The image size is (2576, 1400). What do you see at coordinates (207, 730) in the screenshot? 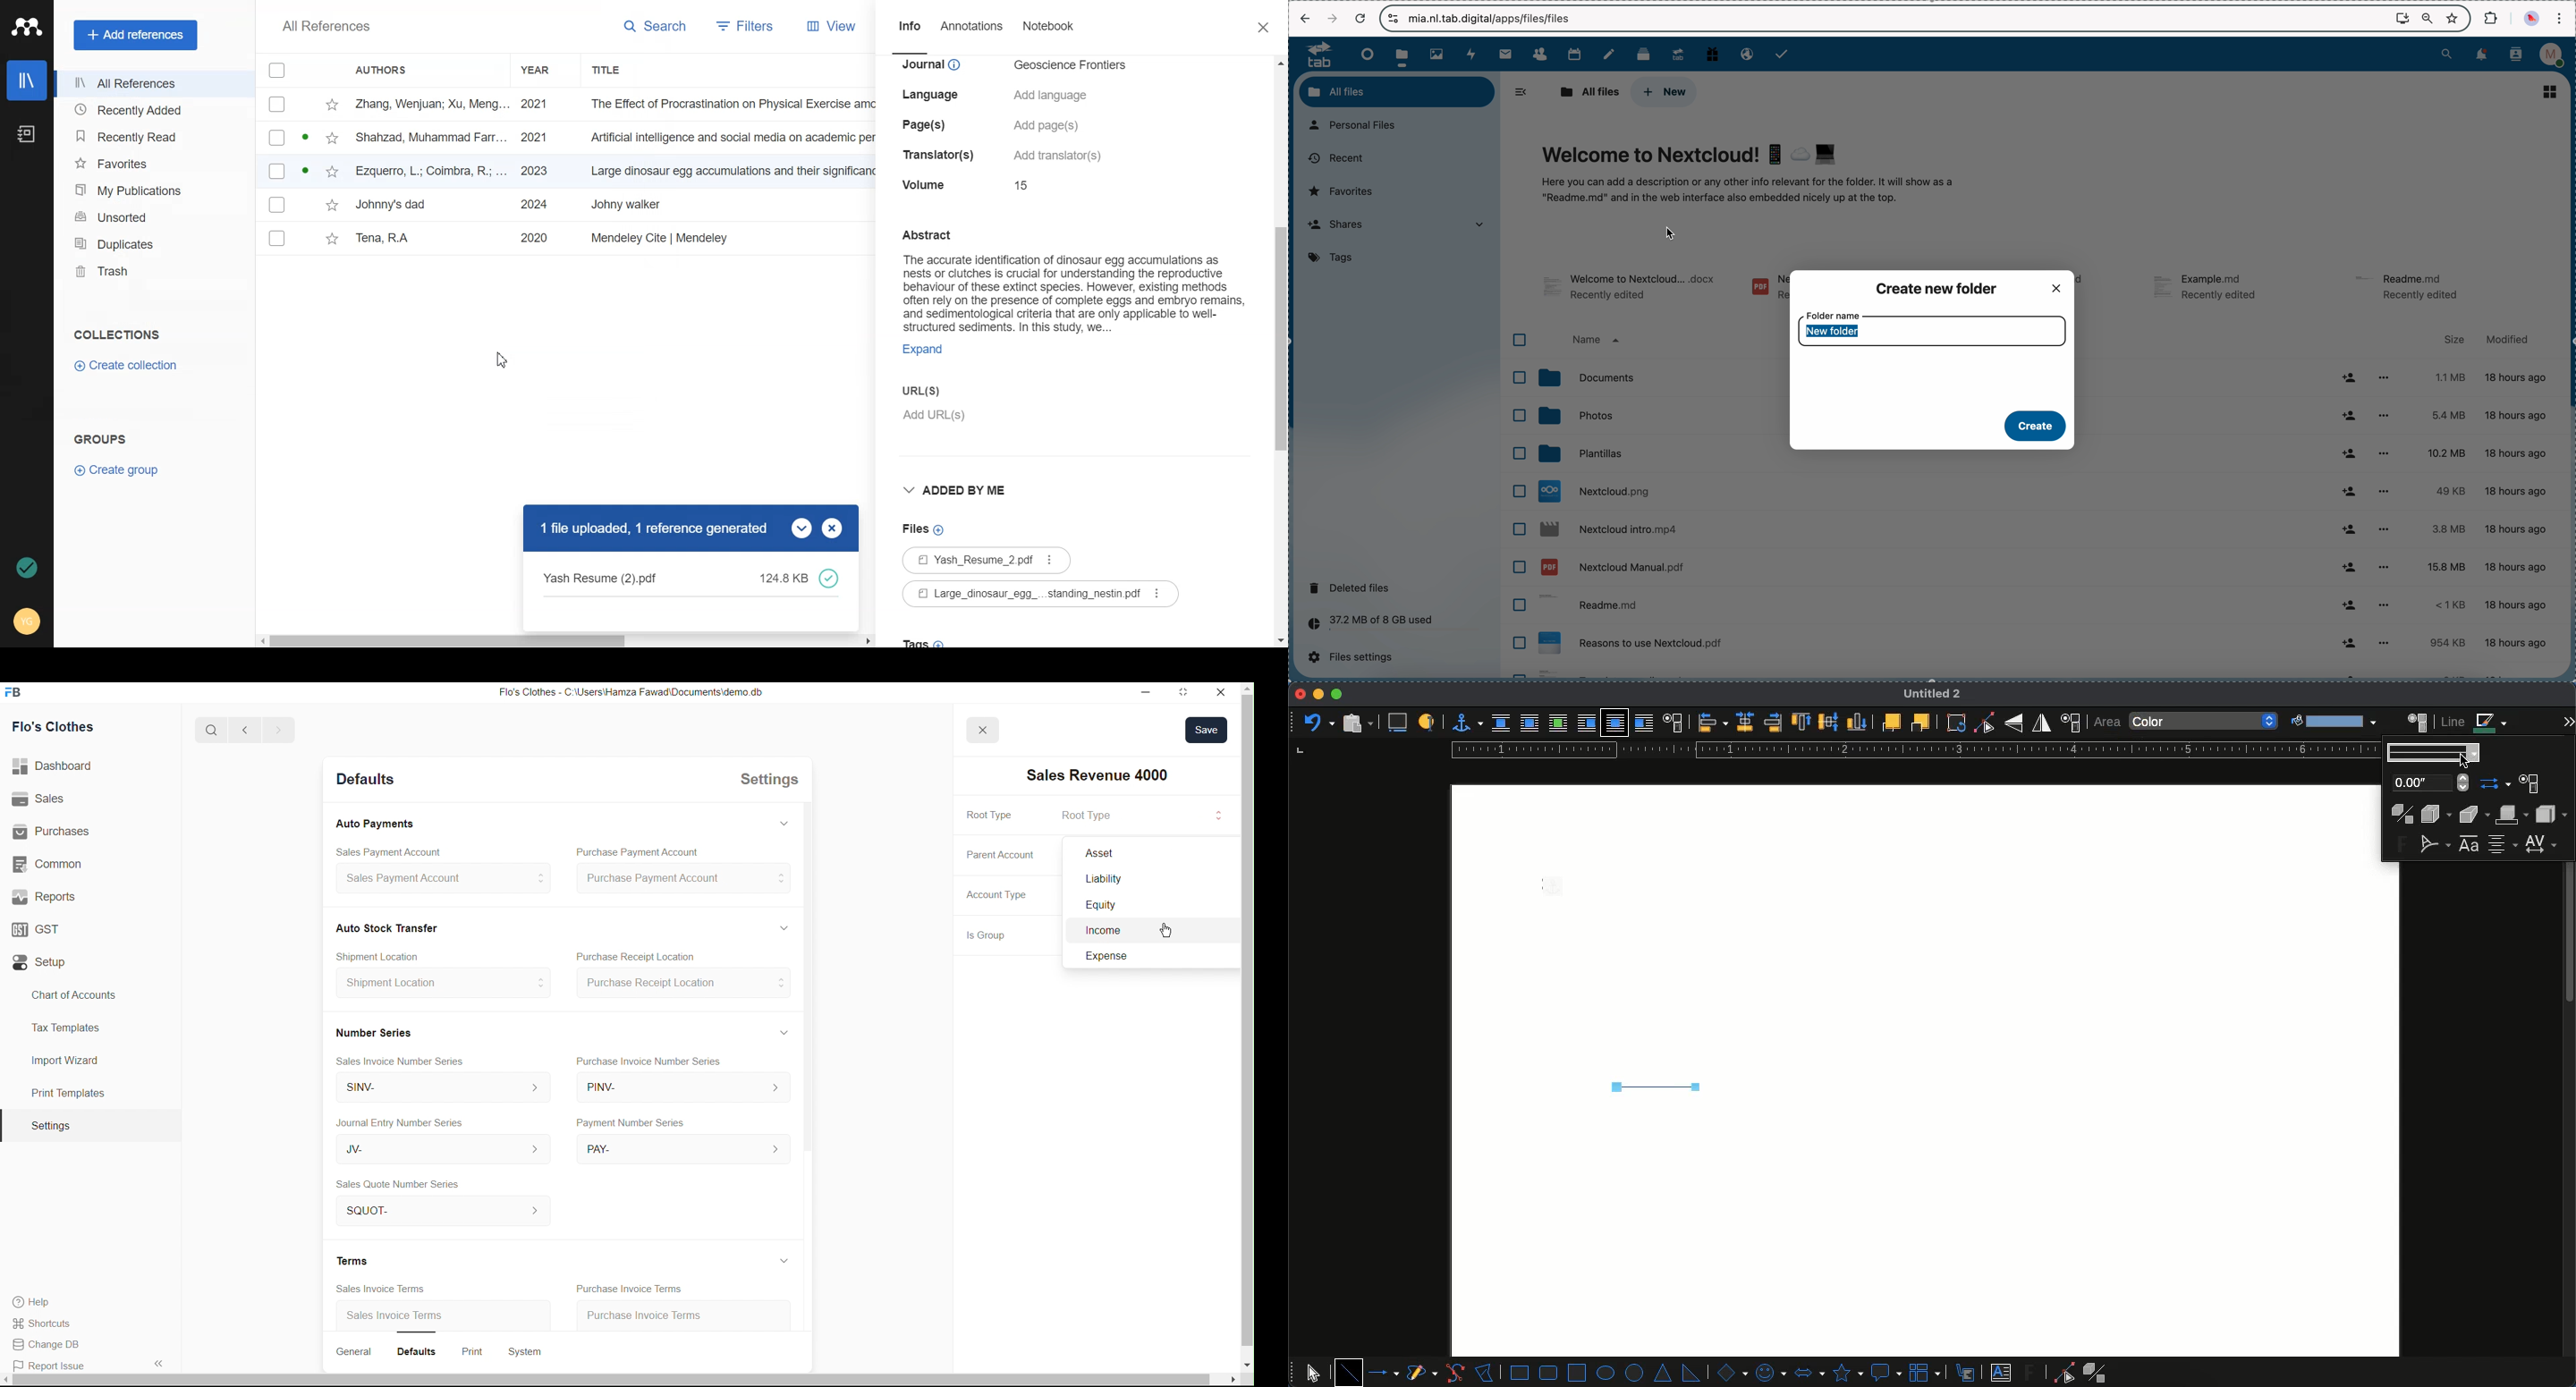
I see `Search` at bounding box center [207, 730].